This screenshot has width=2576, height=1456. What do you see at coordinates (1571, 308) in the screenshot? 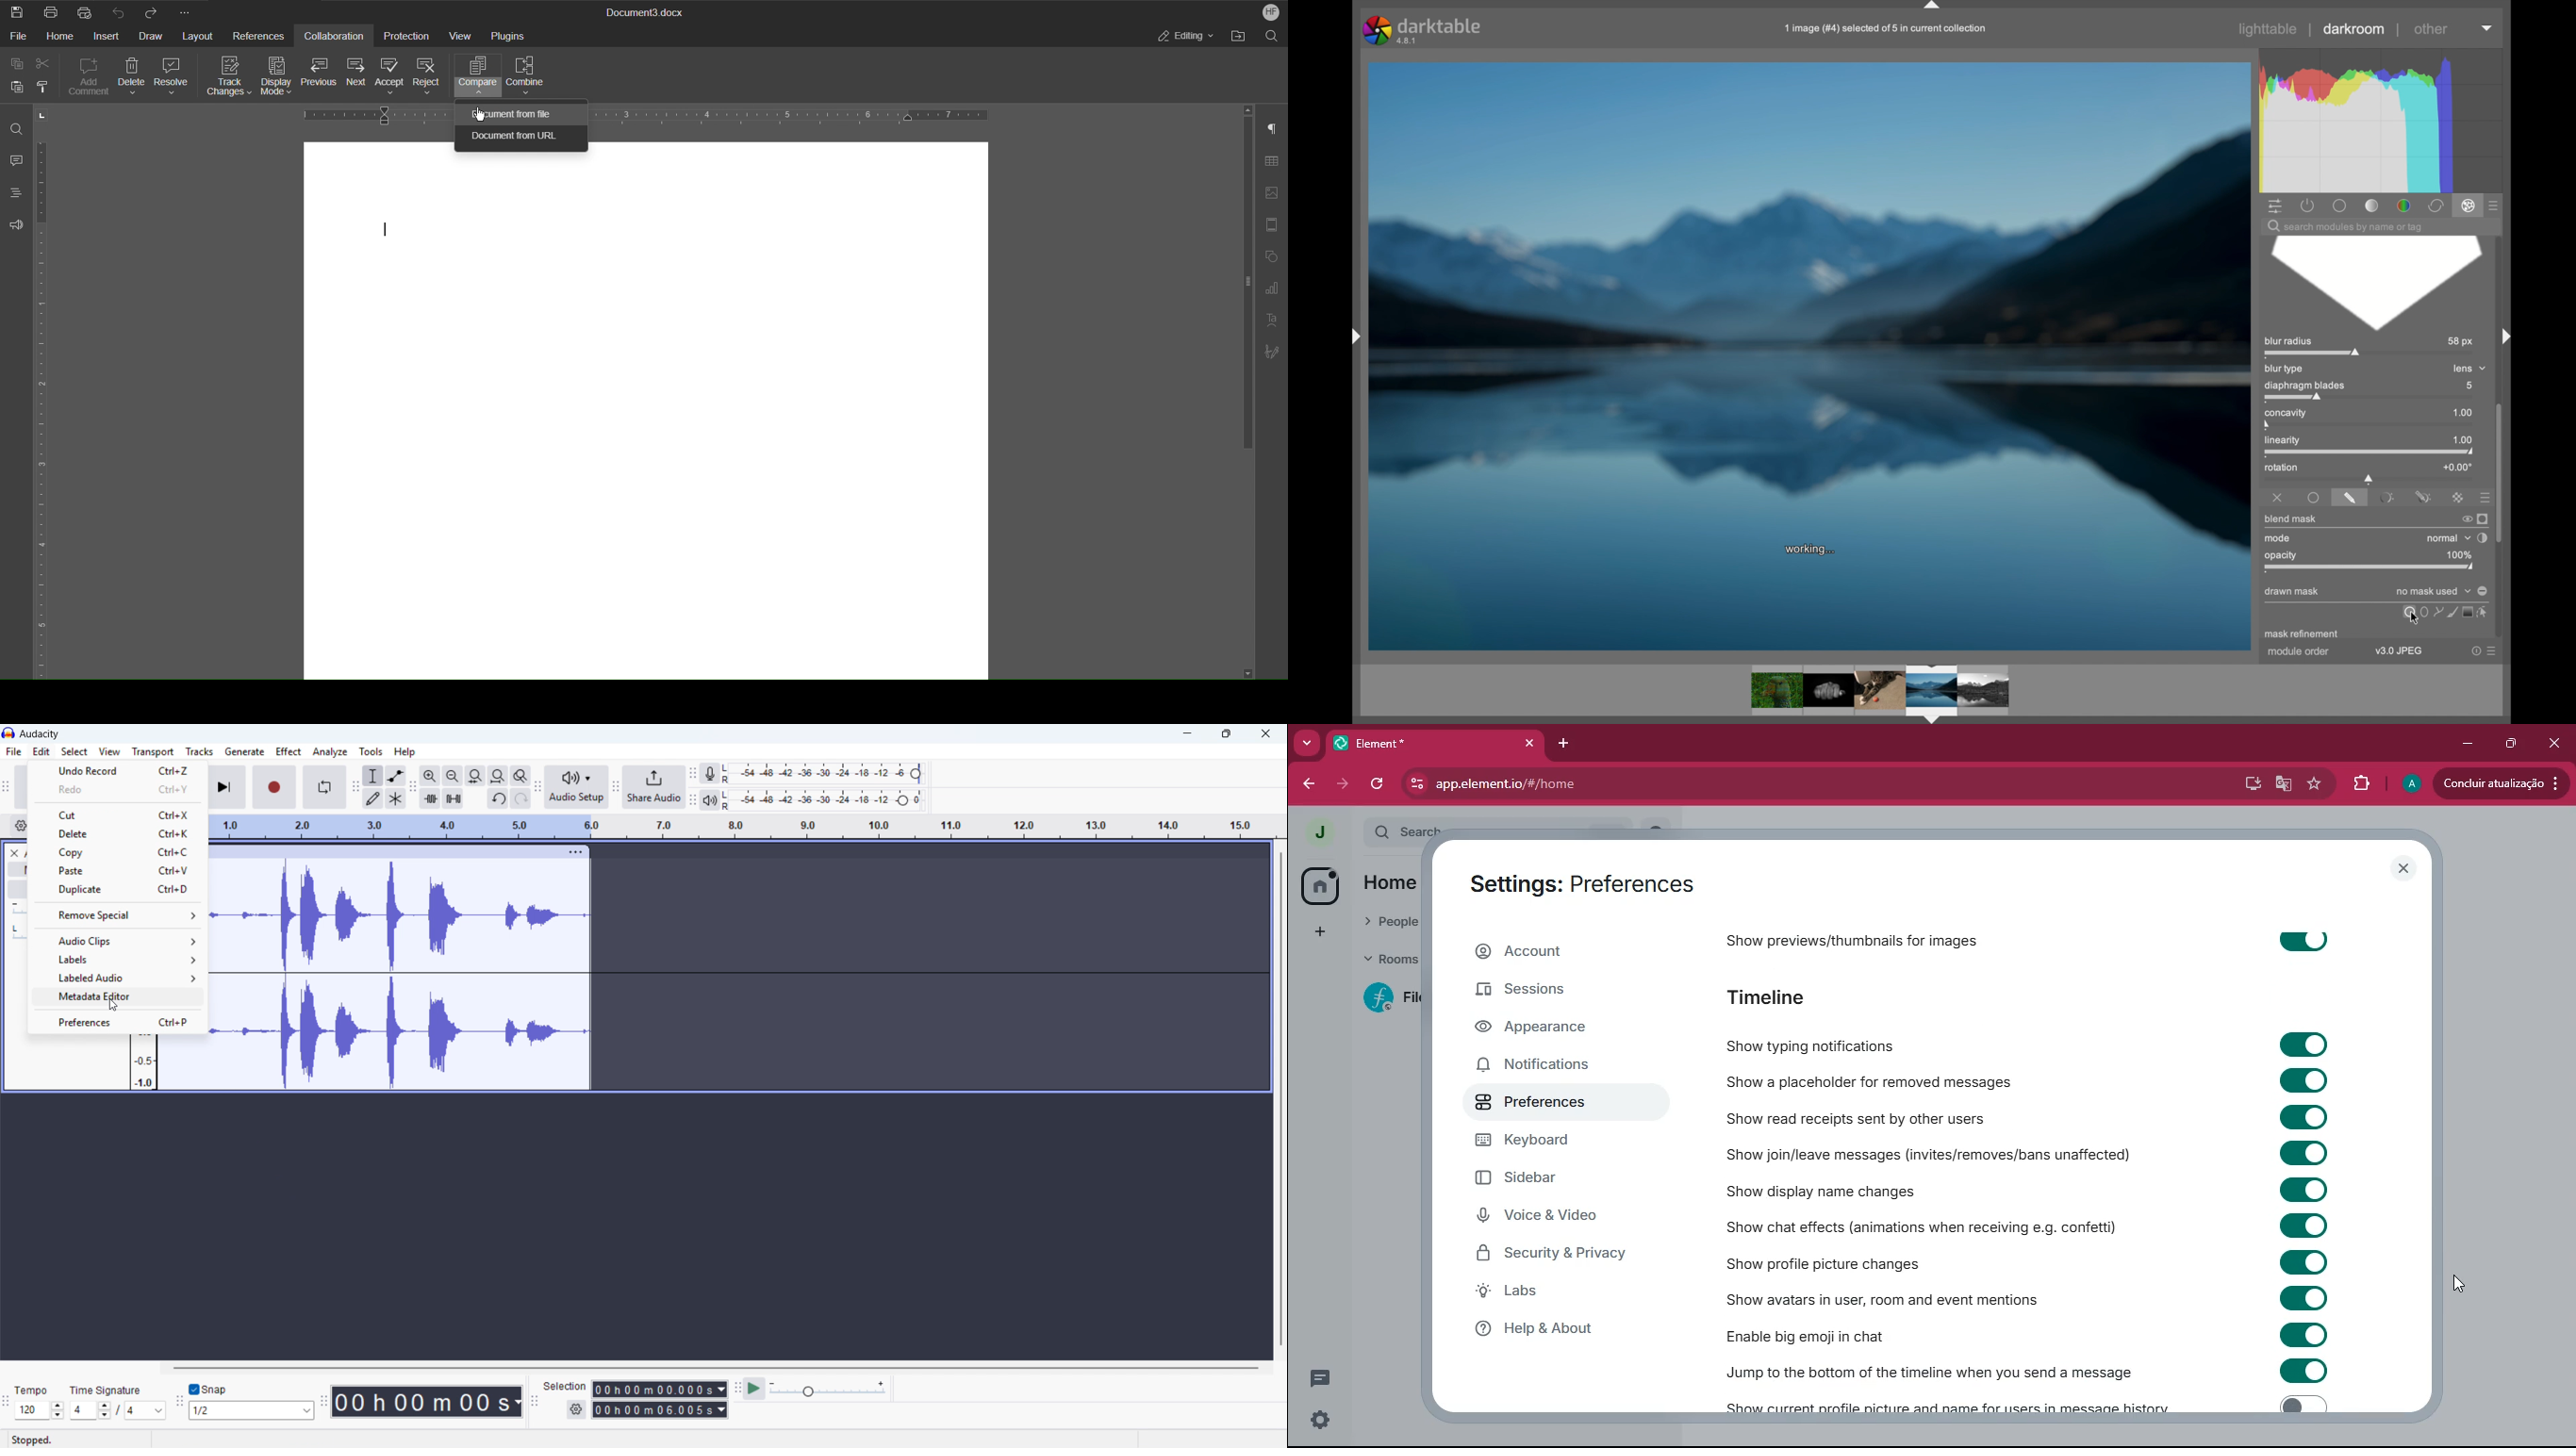
I see `photo blurred` at bounding box center [1571, 308].